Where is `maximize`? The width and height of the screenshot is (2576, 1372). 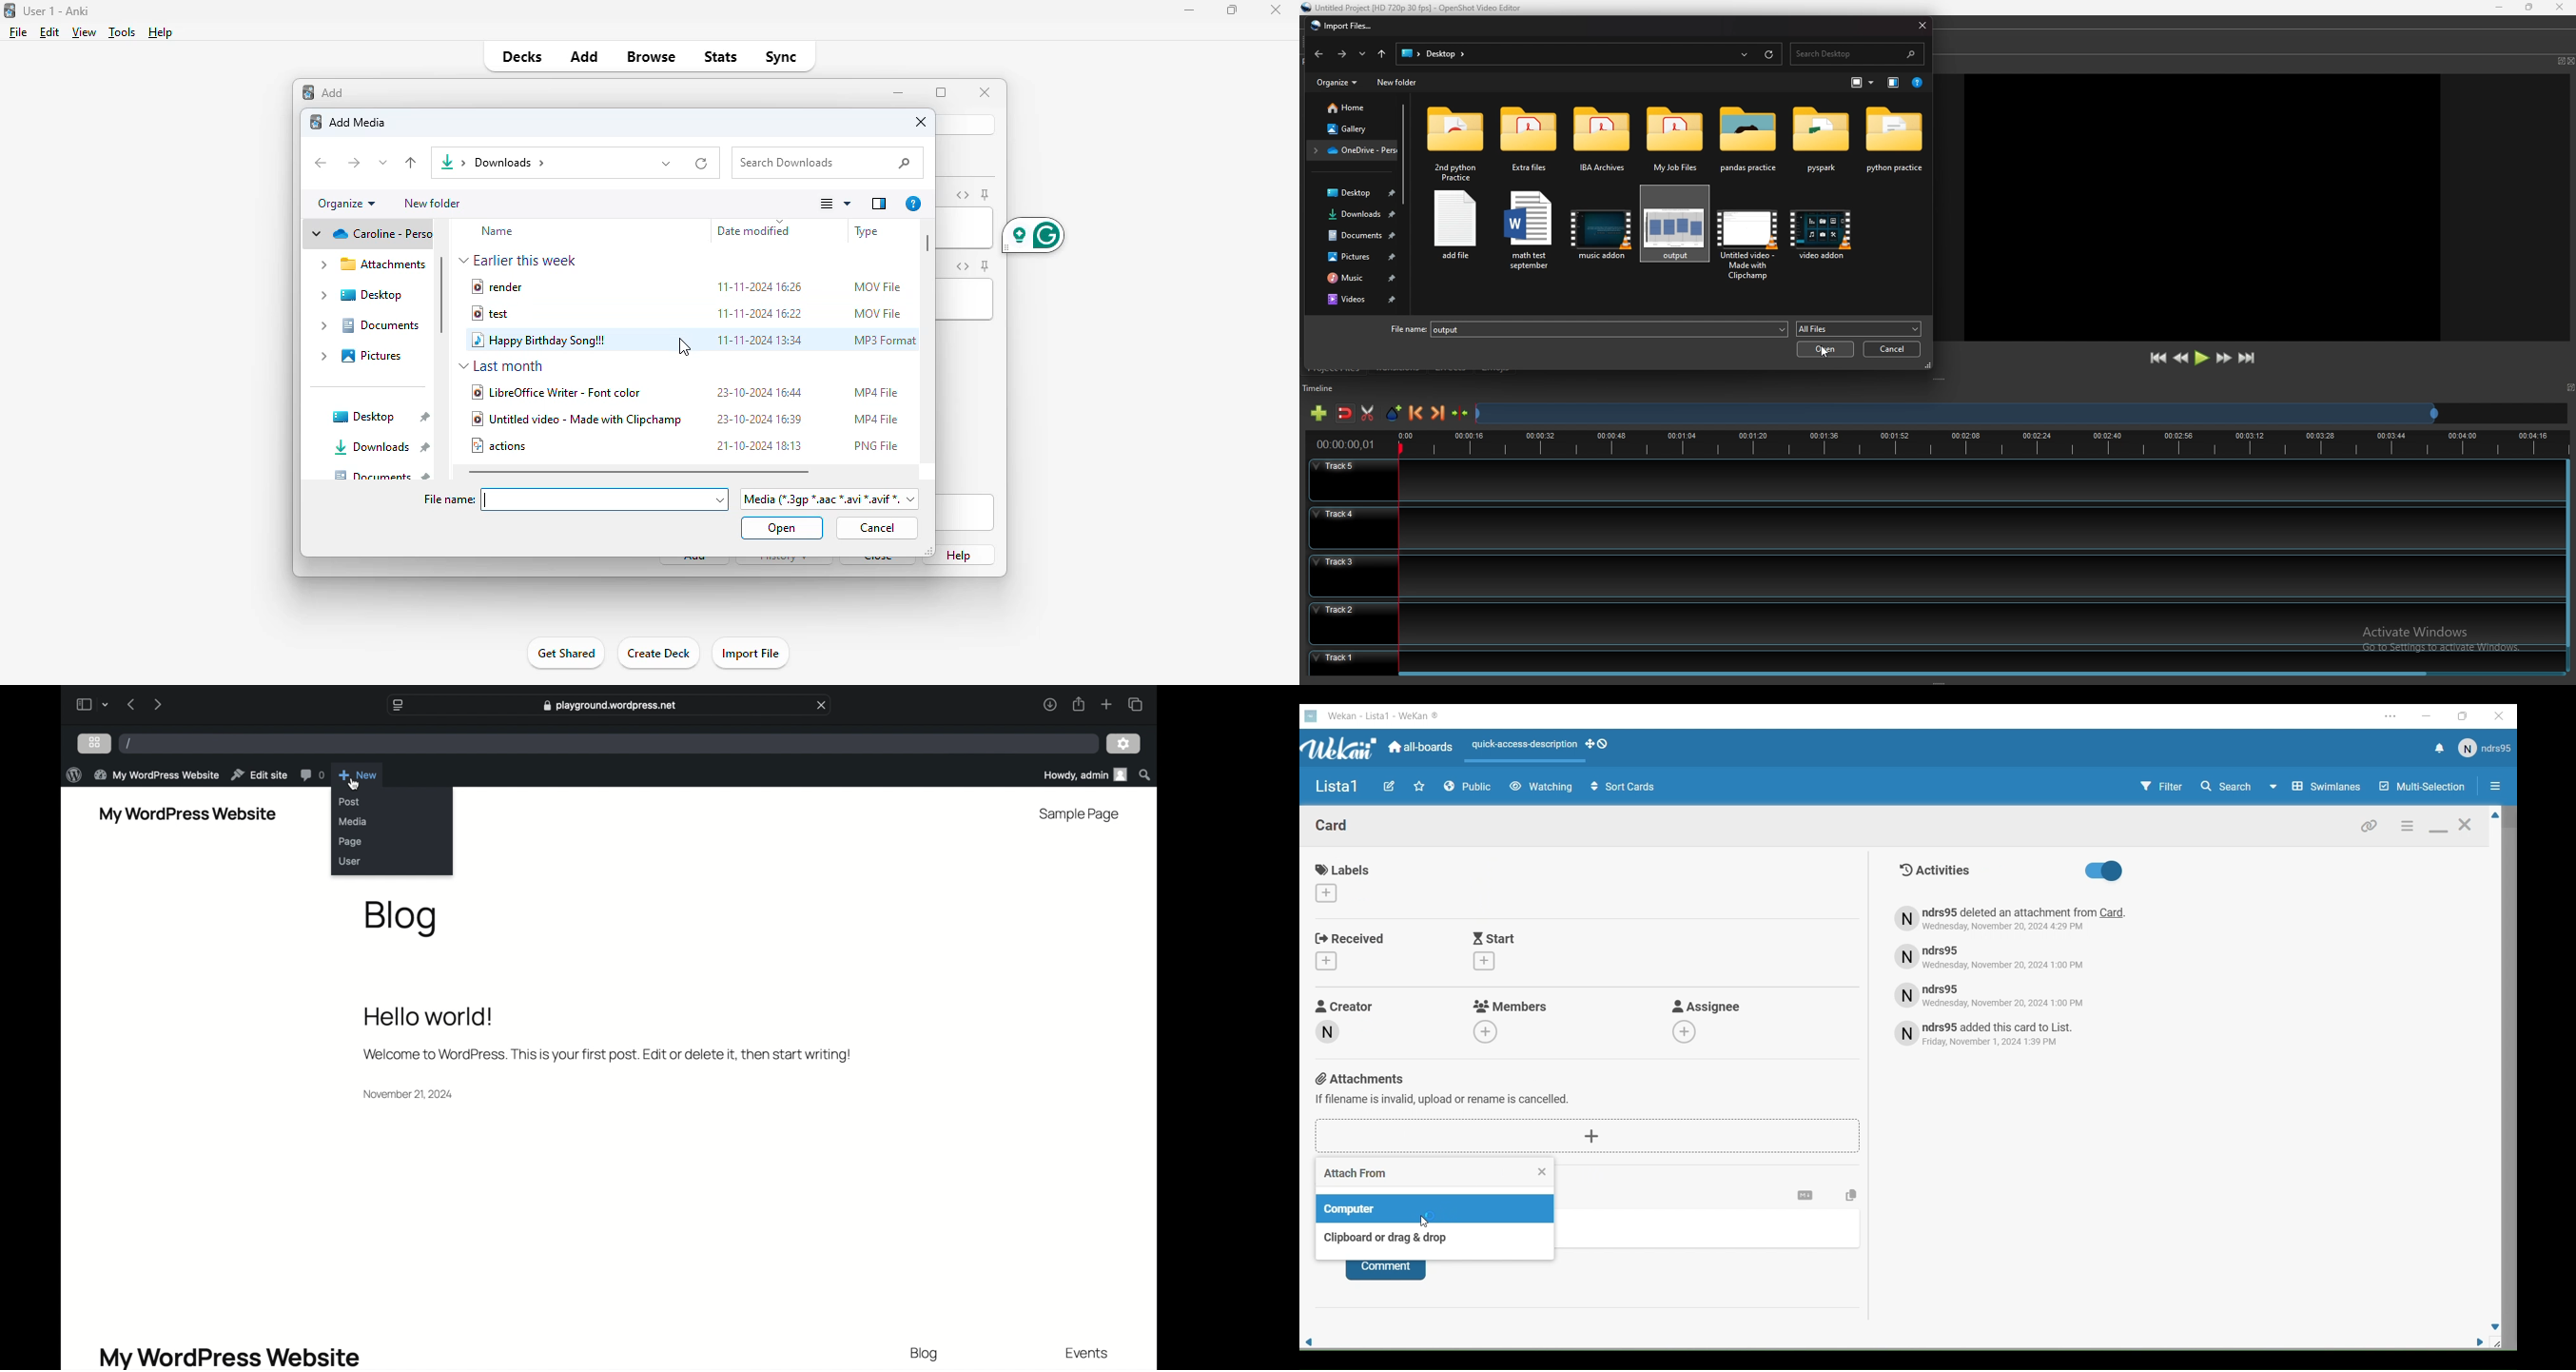
maximize is located at coordinates (1231, 10).